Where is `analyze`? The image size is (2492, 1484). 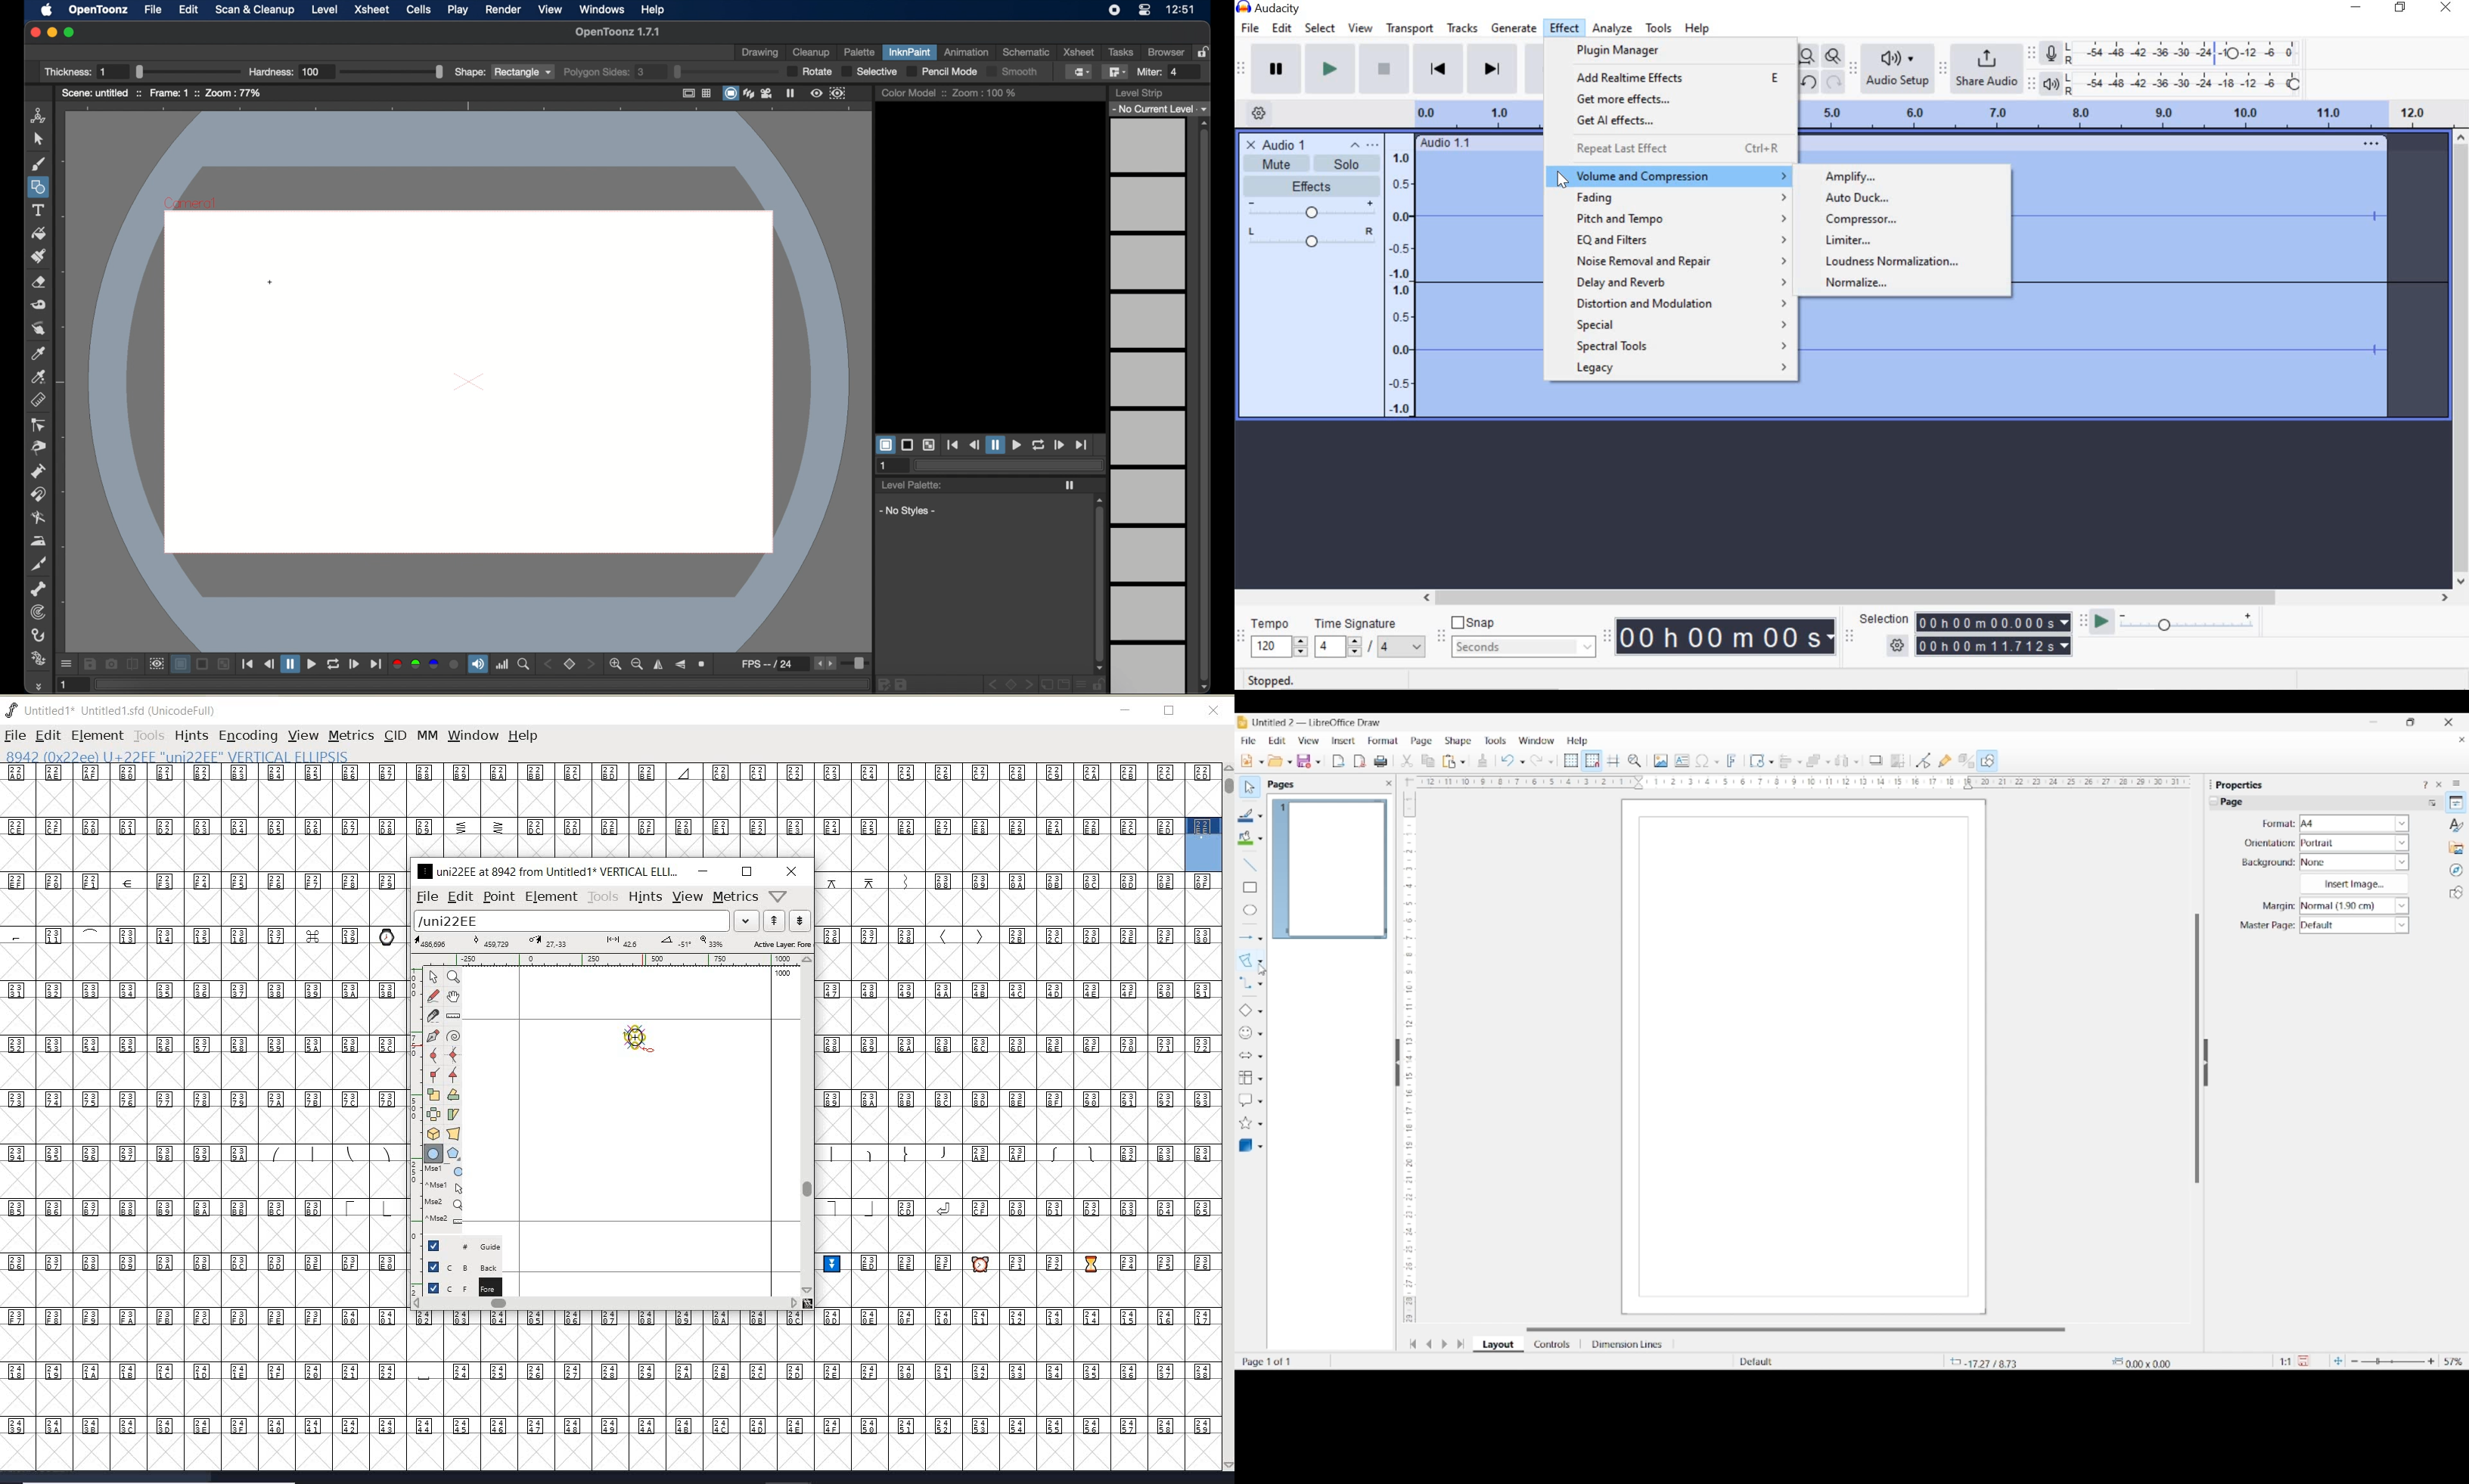
analyze is located at coordinates (1613, 28).